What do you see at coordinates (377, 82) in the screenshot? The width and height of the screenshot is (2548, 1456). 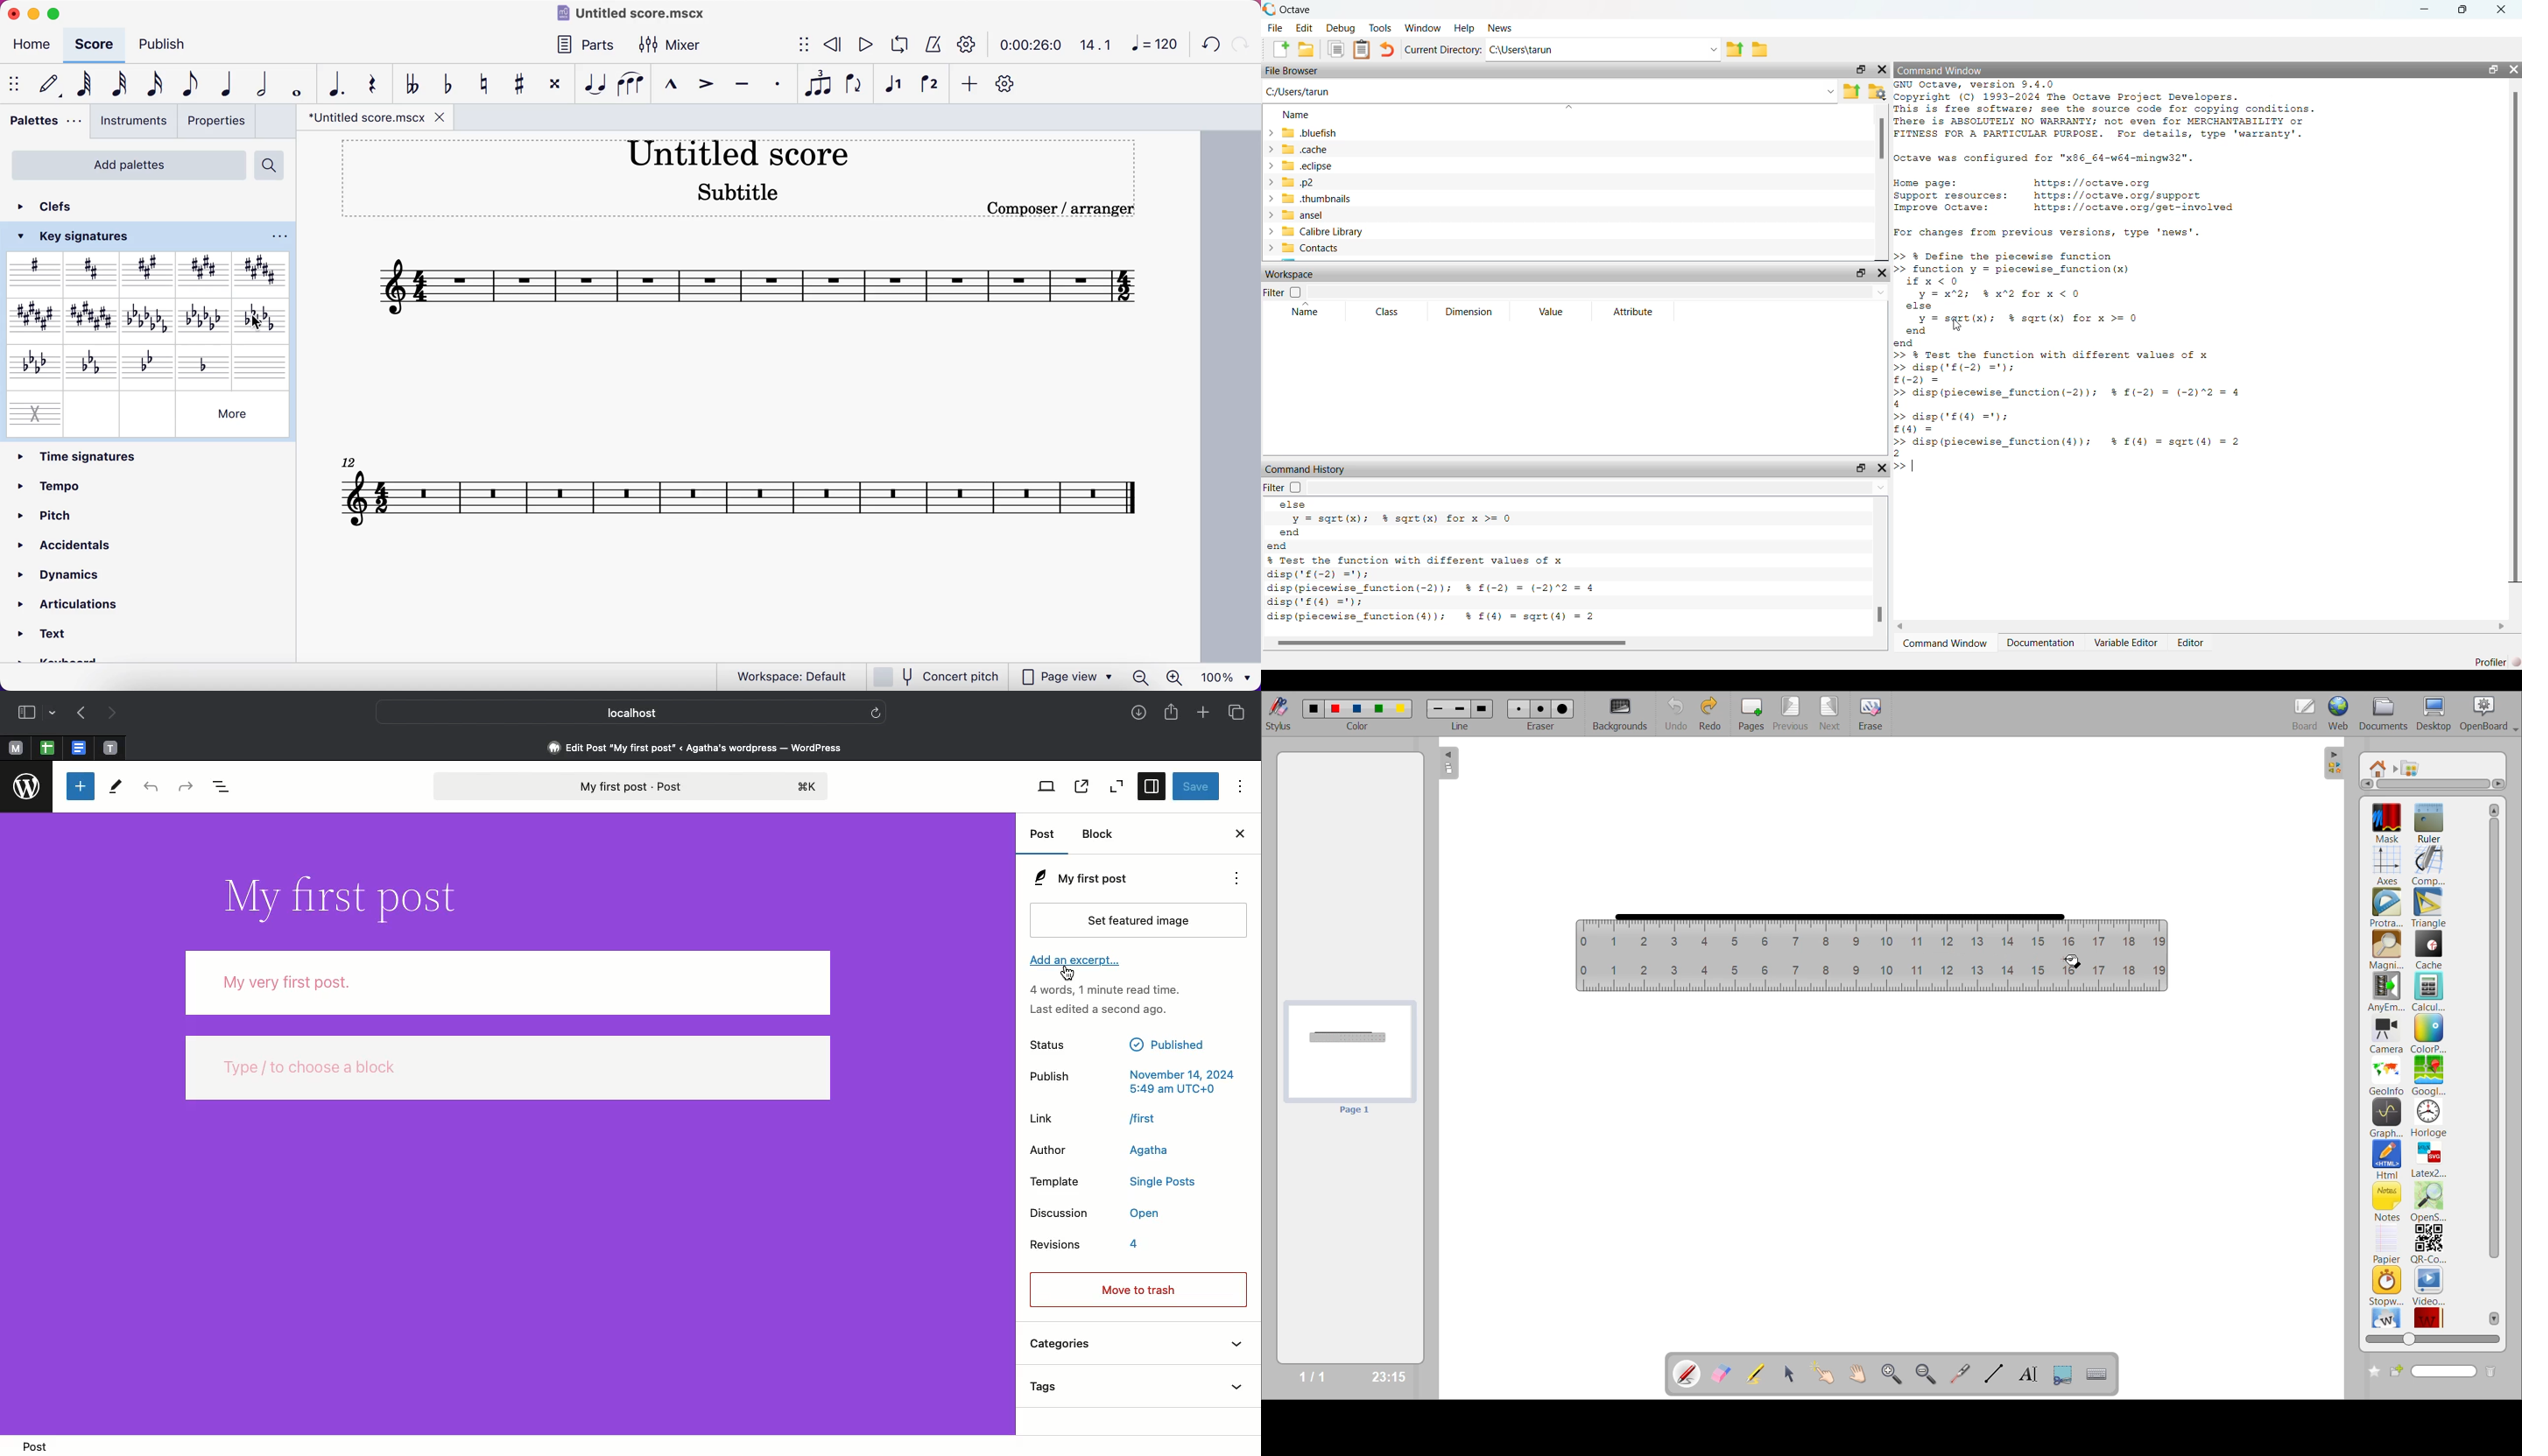 I see `rest` at bounding box center [377, 82].